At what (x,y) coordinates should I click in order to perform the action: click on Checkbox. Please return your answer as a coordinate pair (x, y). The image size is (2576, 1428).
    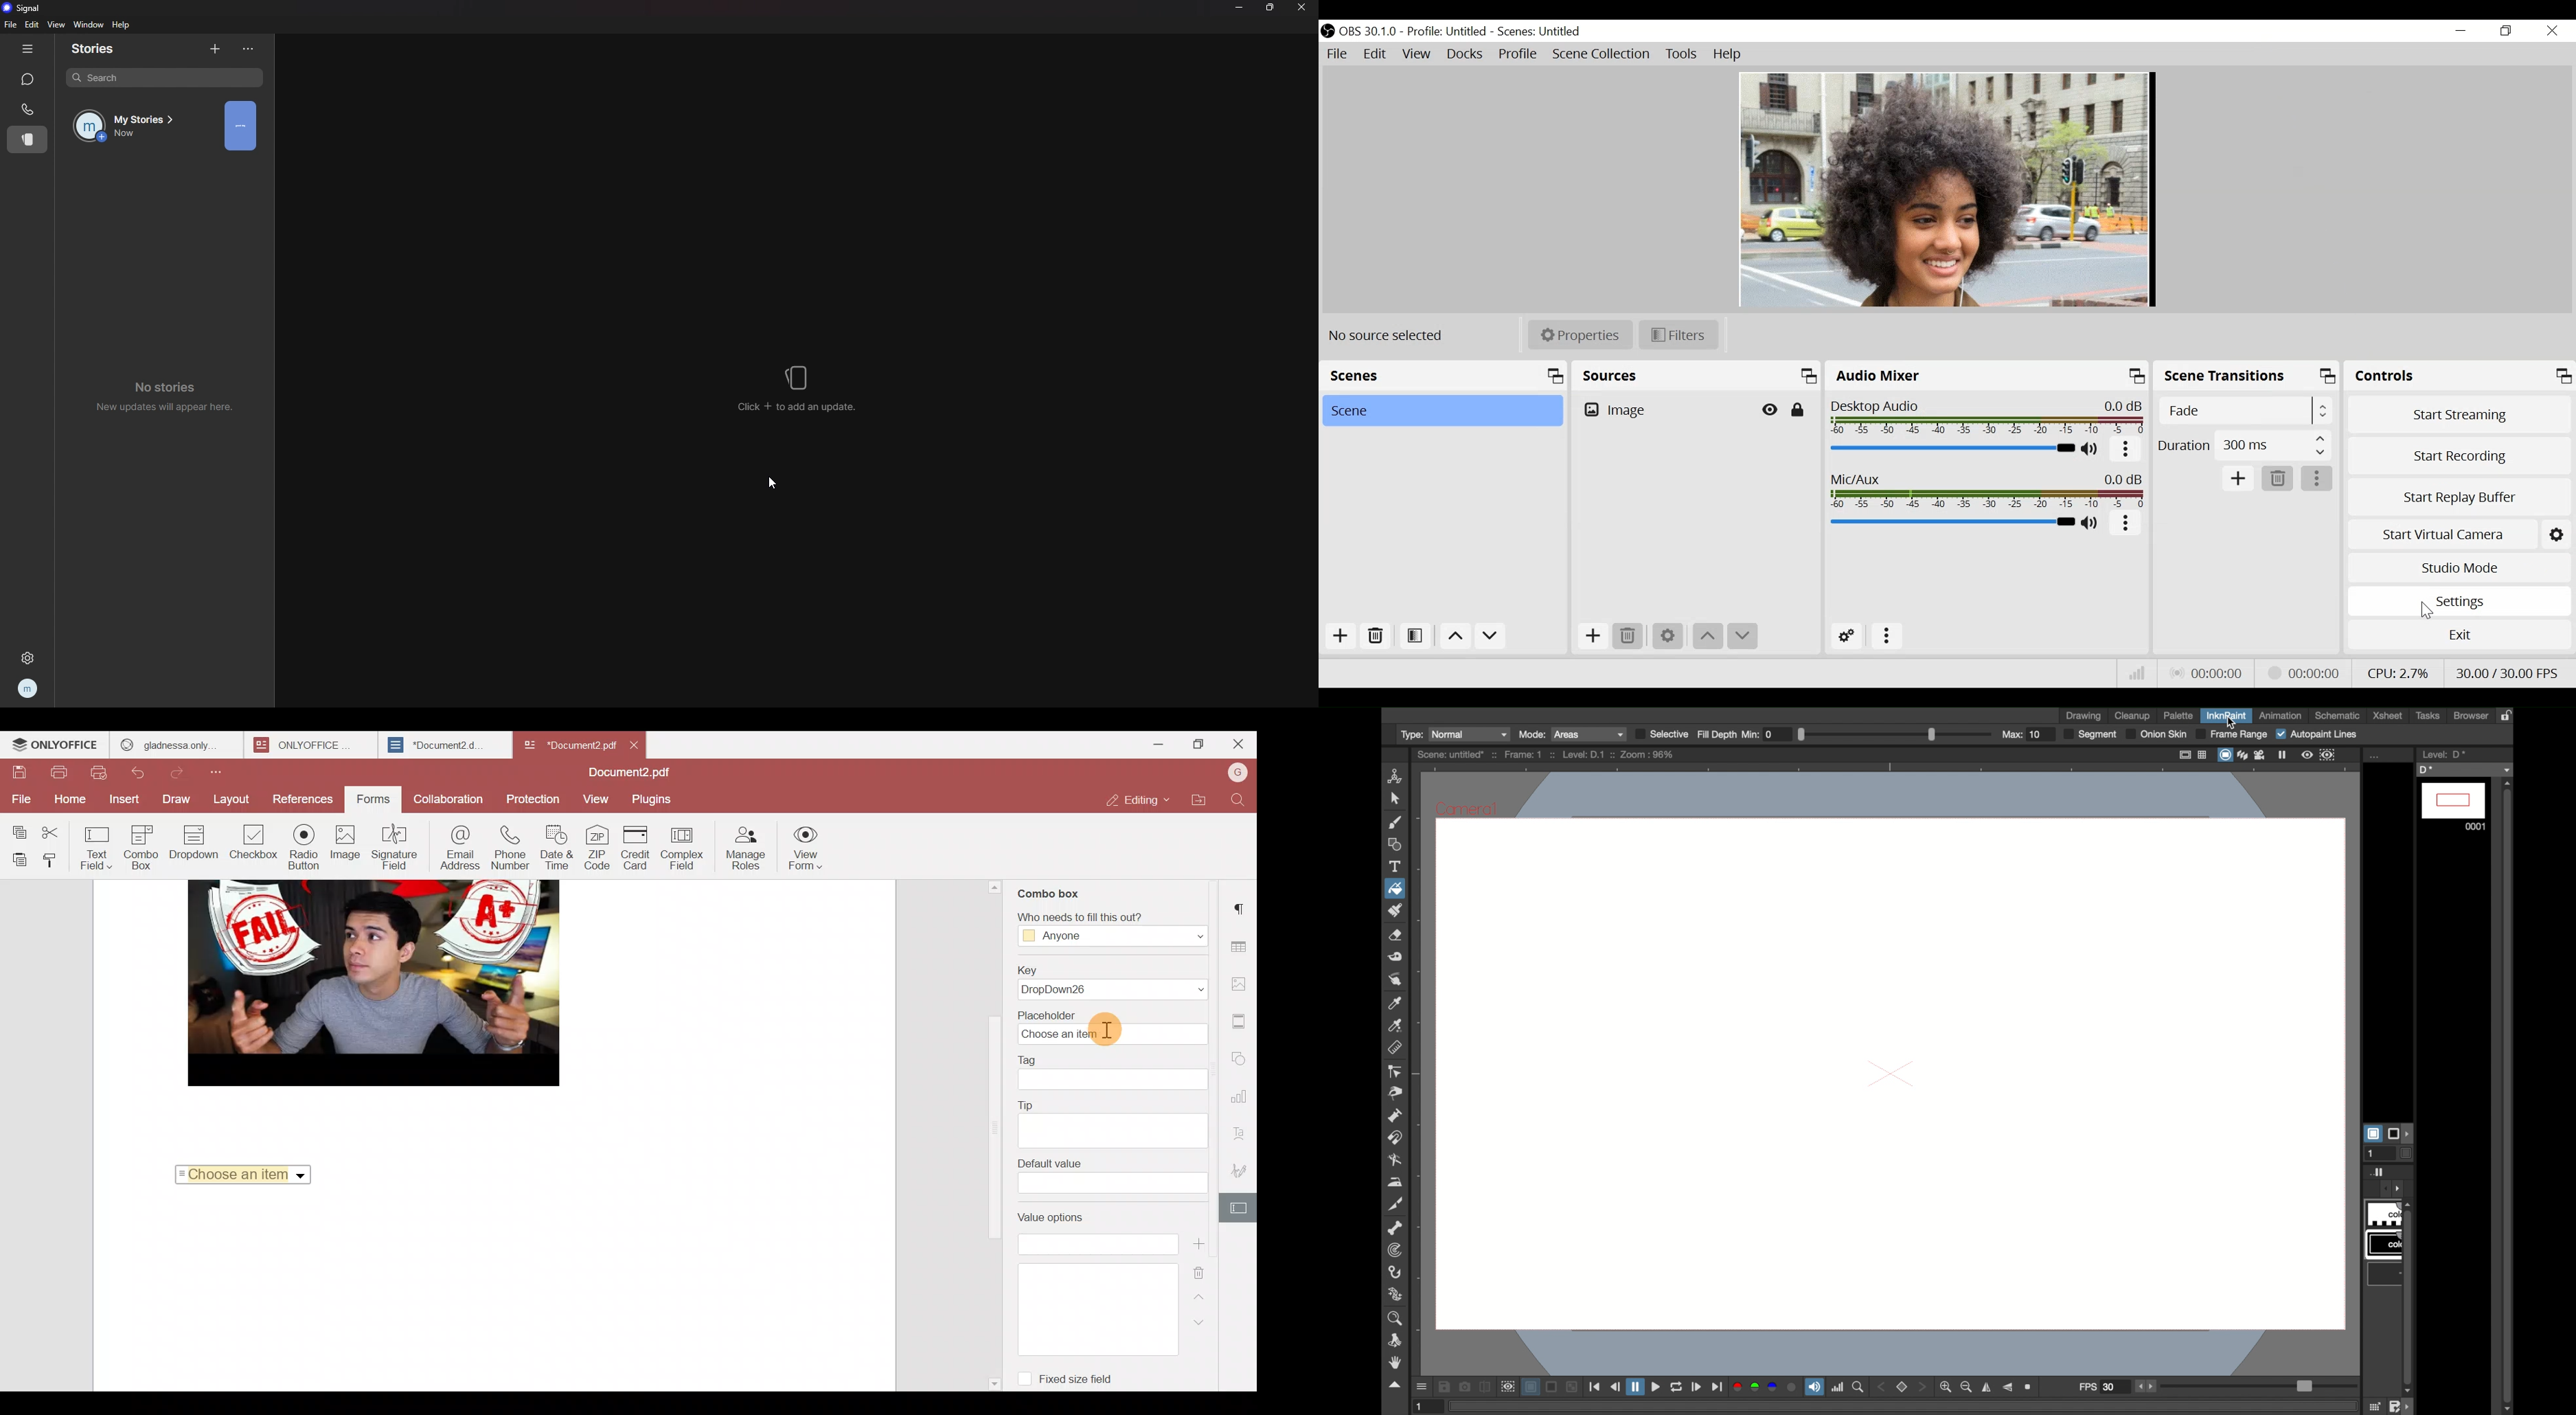
    Looking at the image, I should click on (251, 844).